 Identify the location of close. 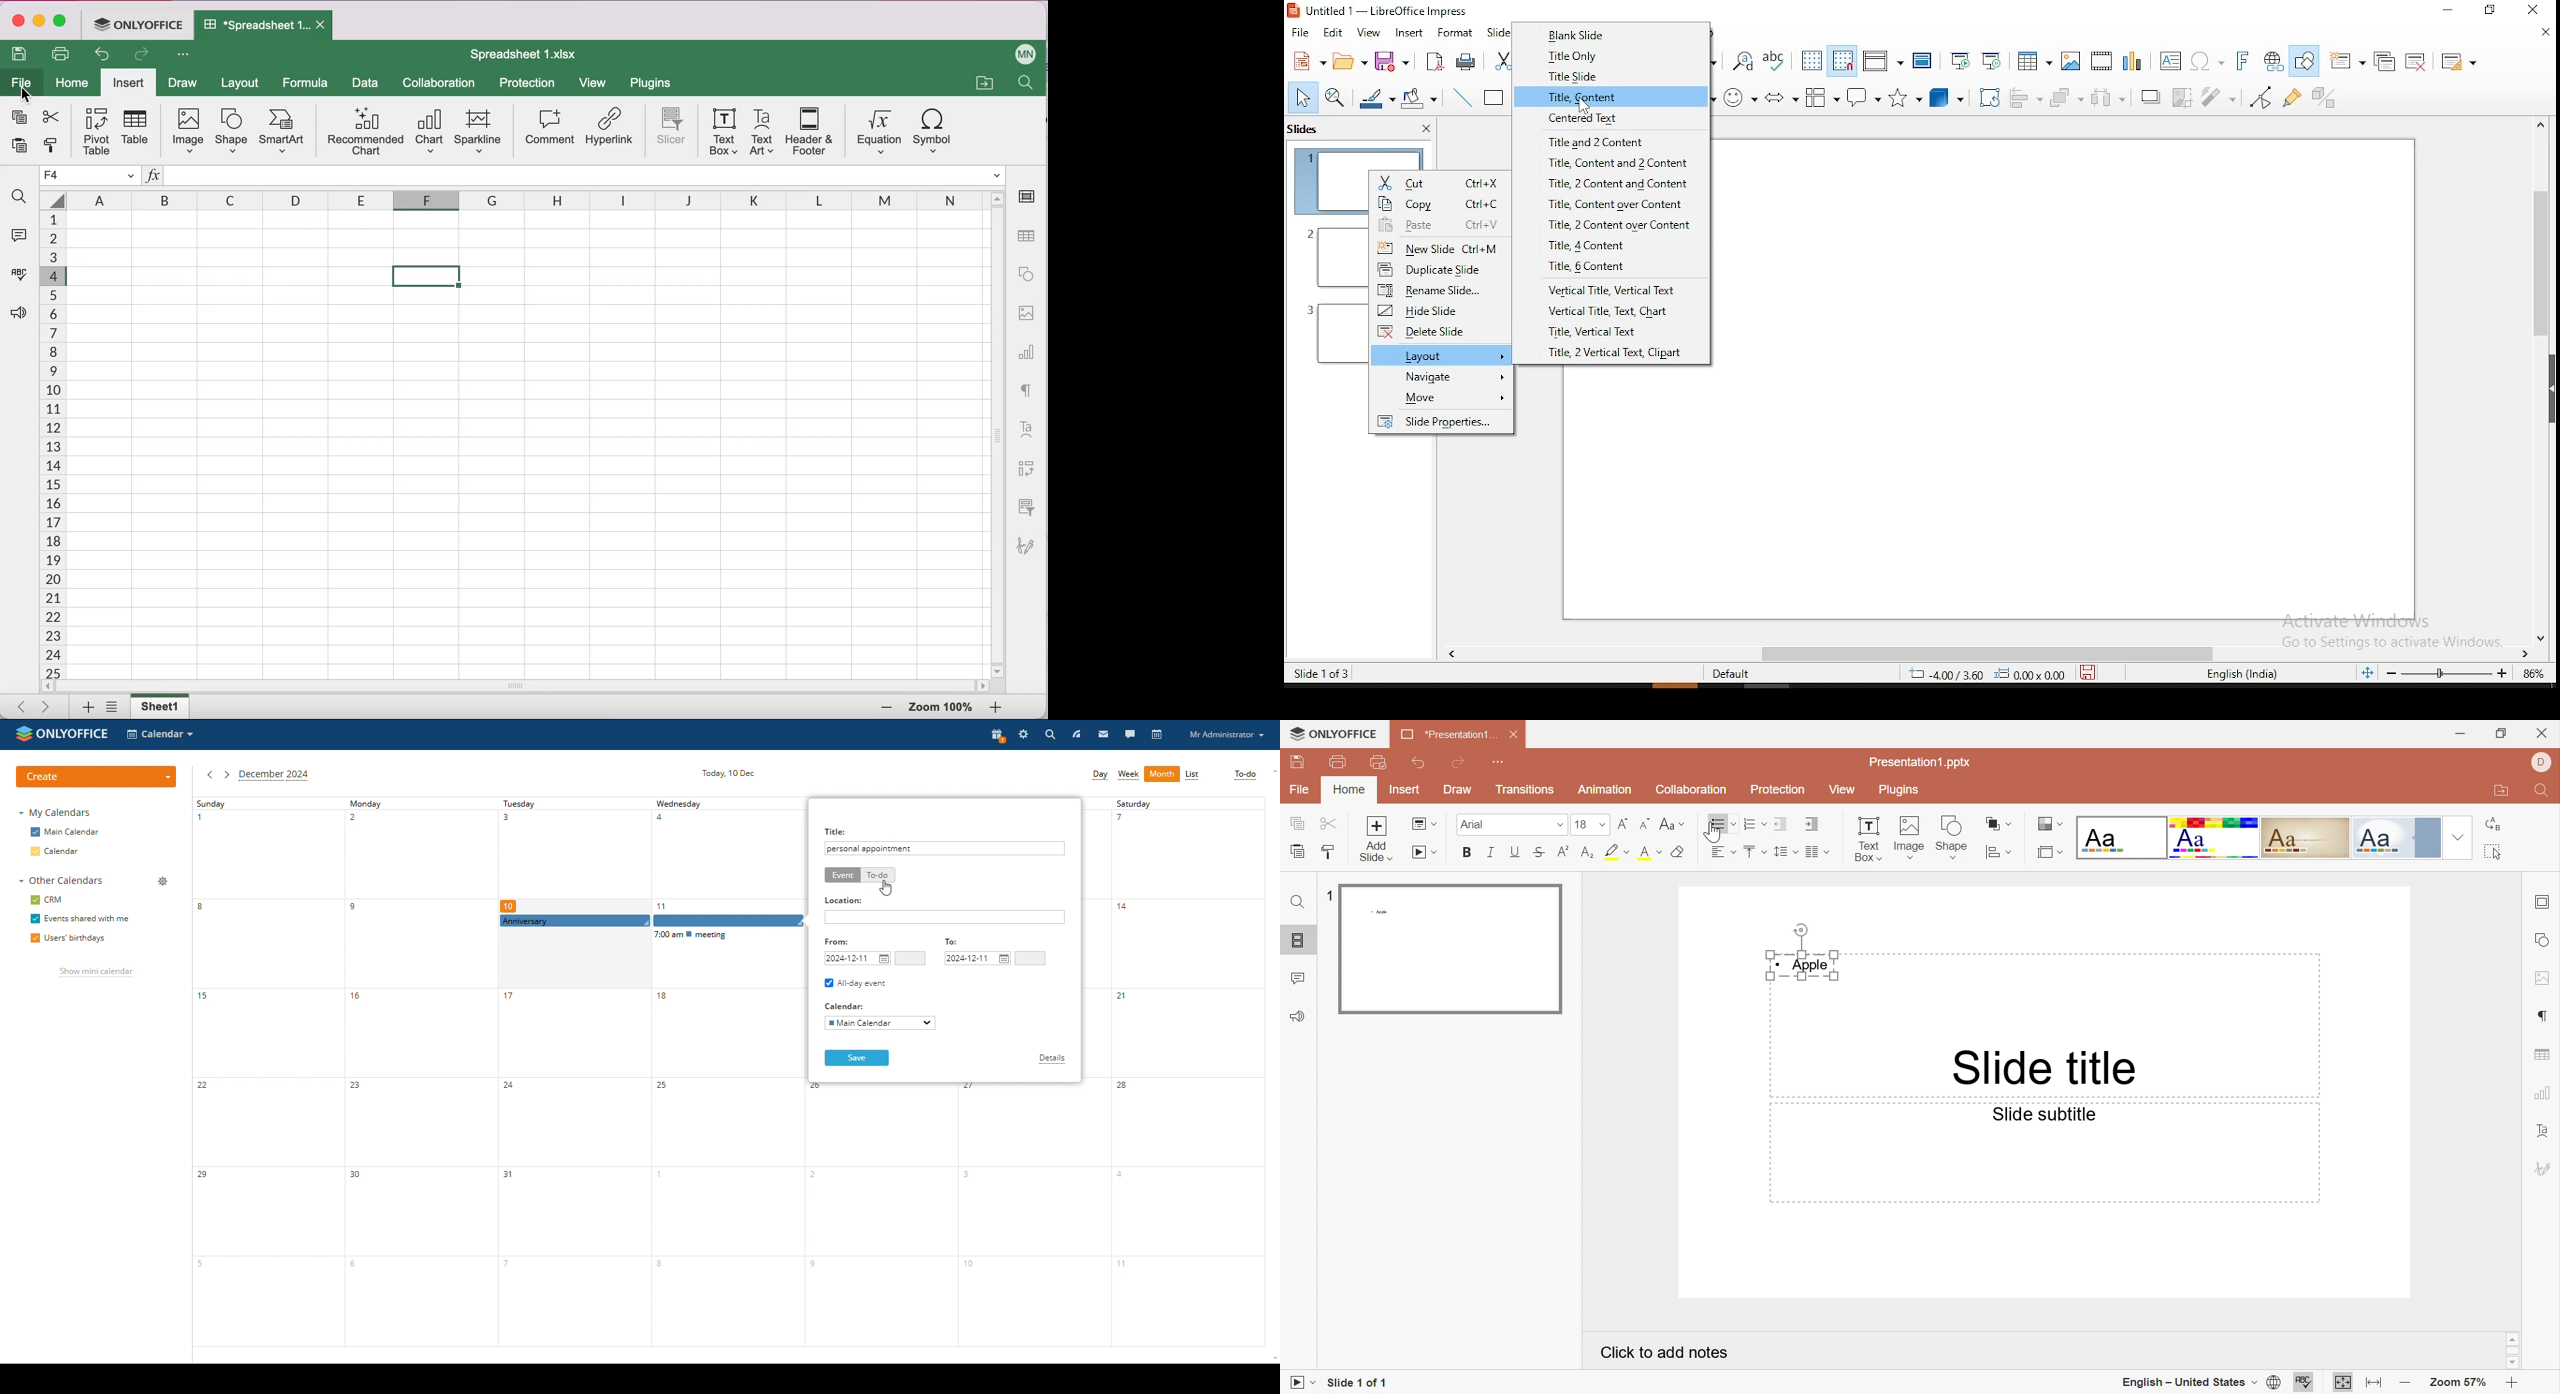
(2545, 36).